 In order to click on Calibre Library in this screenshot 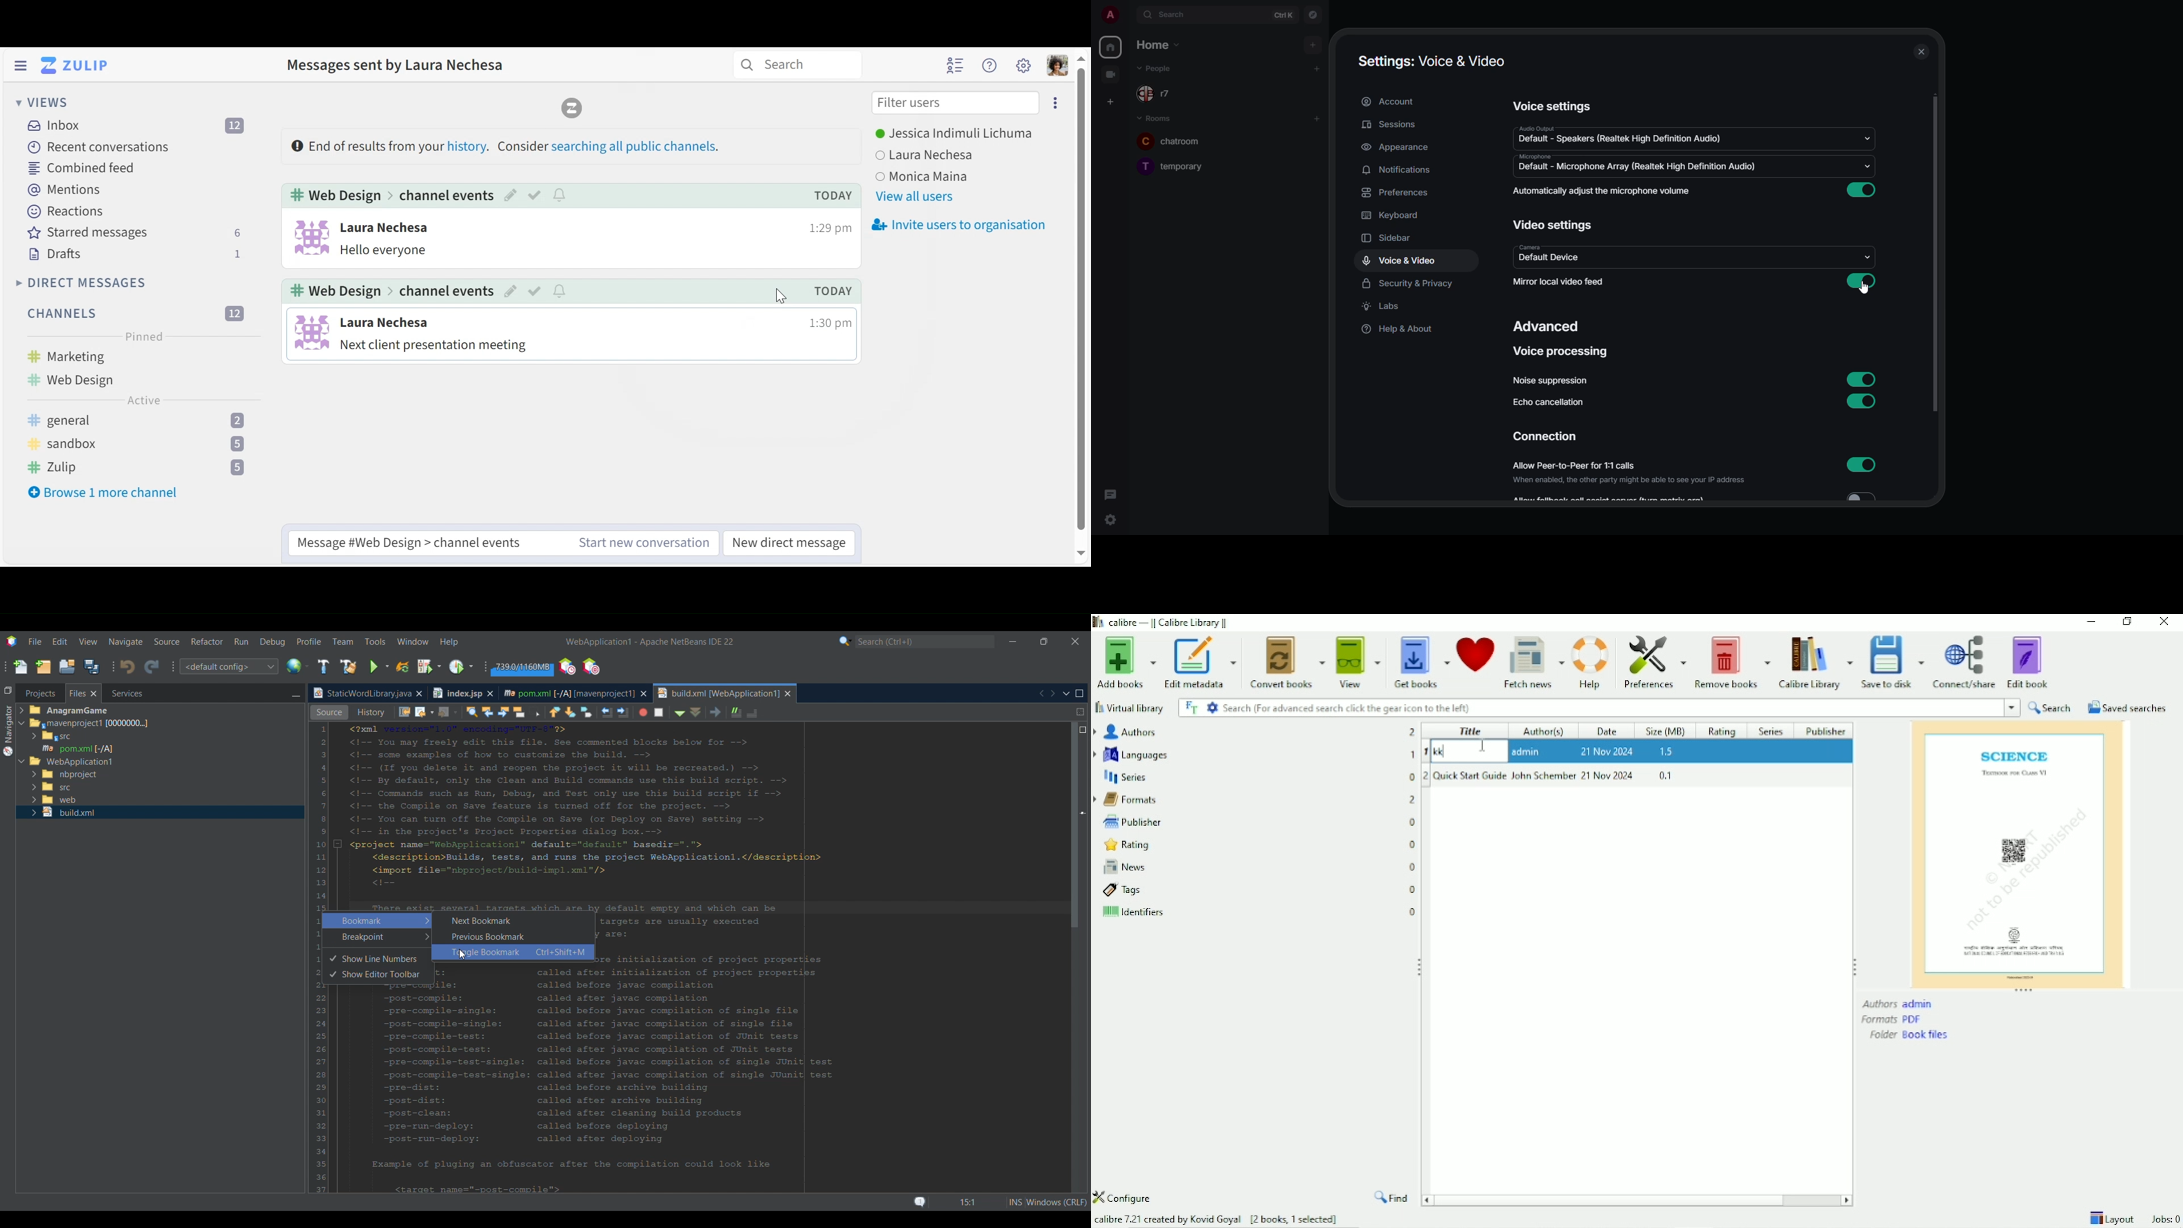, I will do `click(1814, 662)`.